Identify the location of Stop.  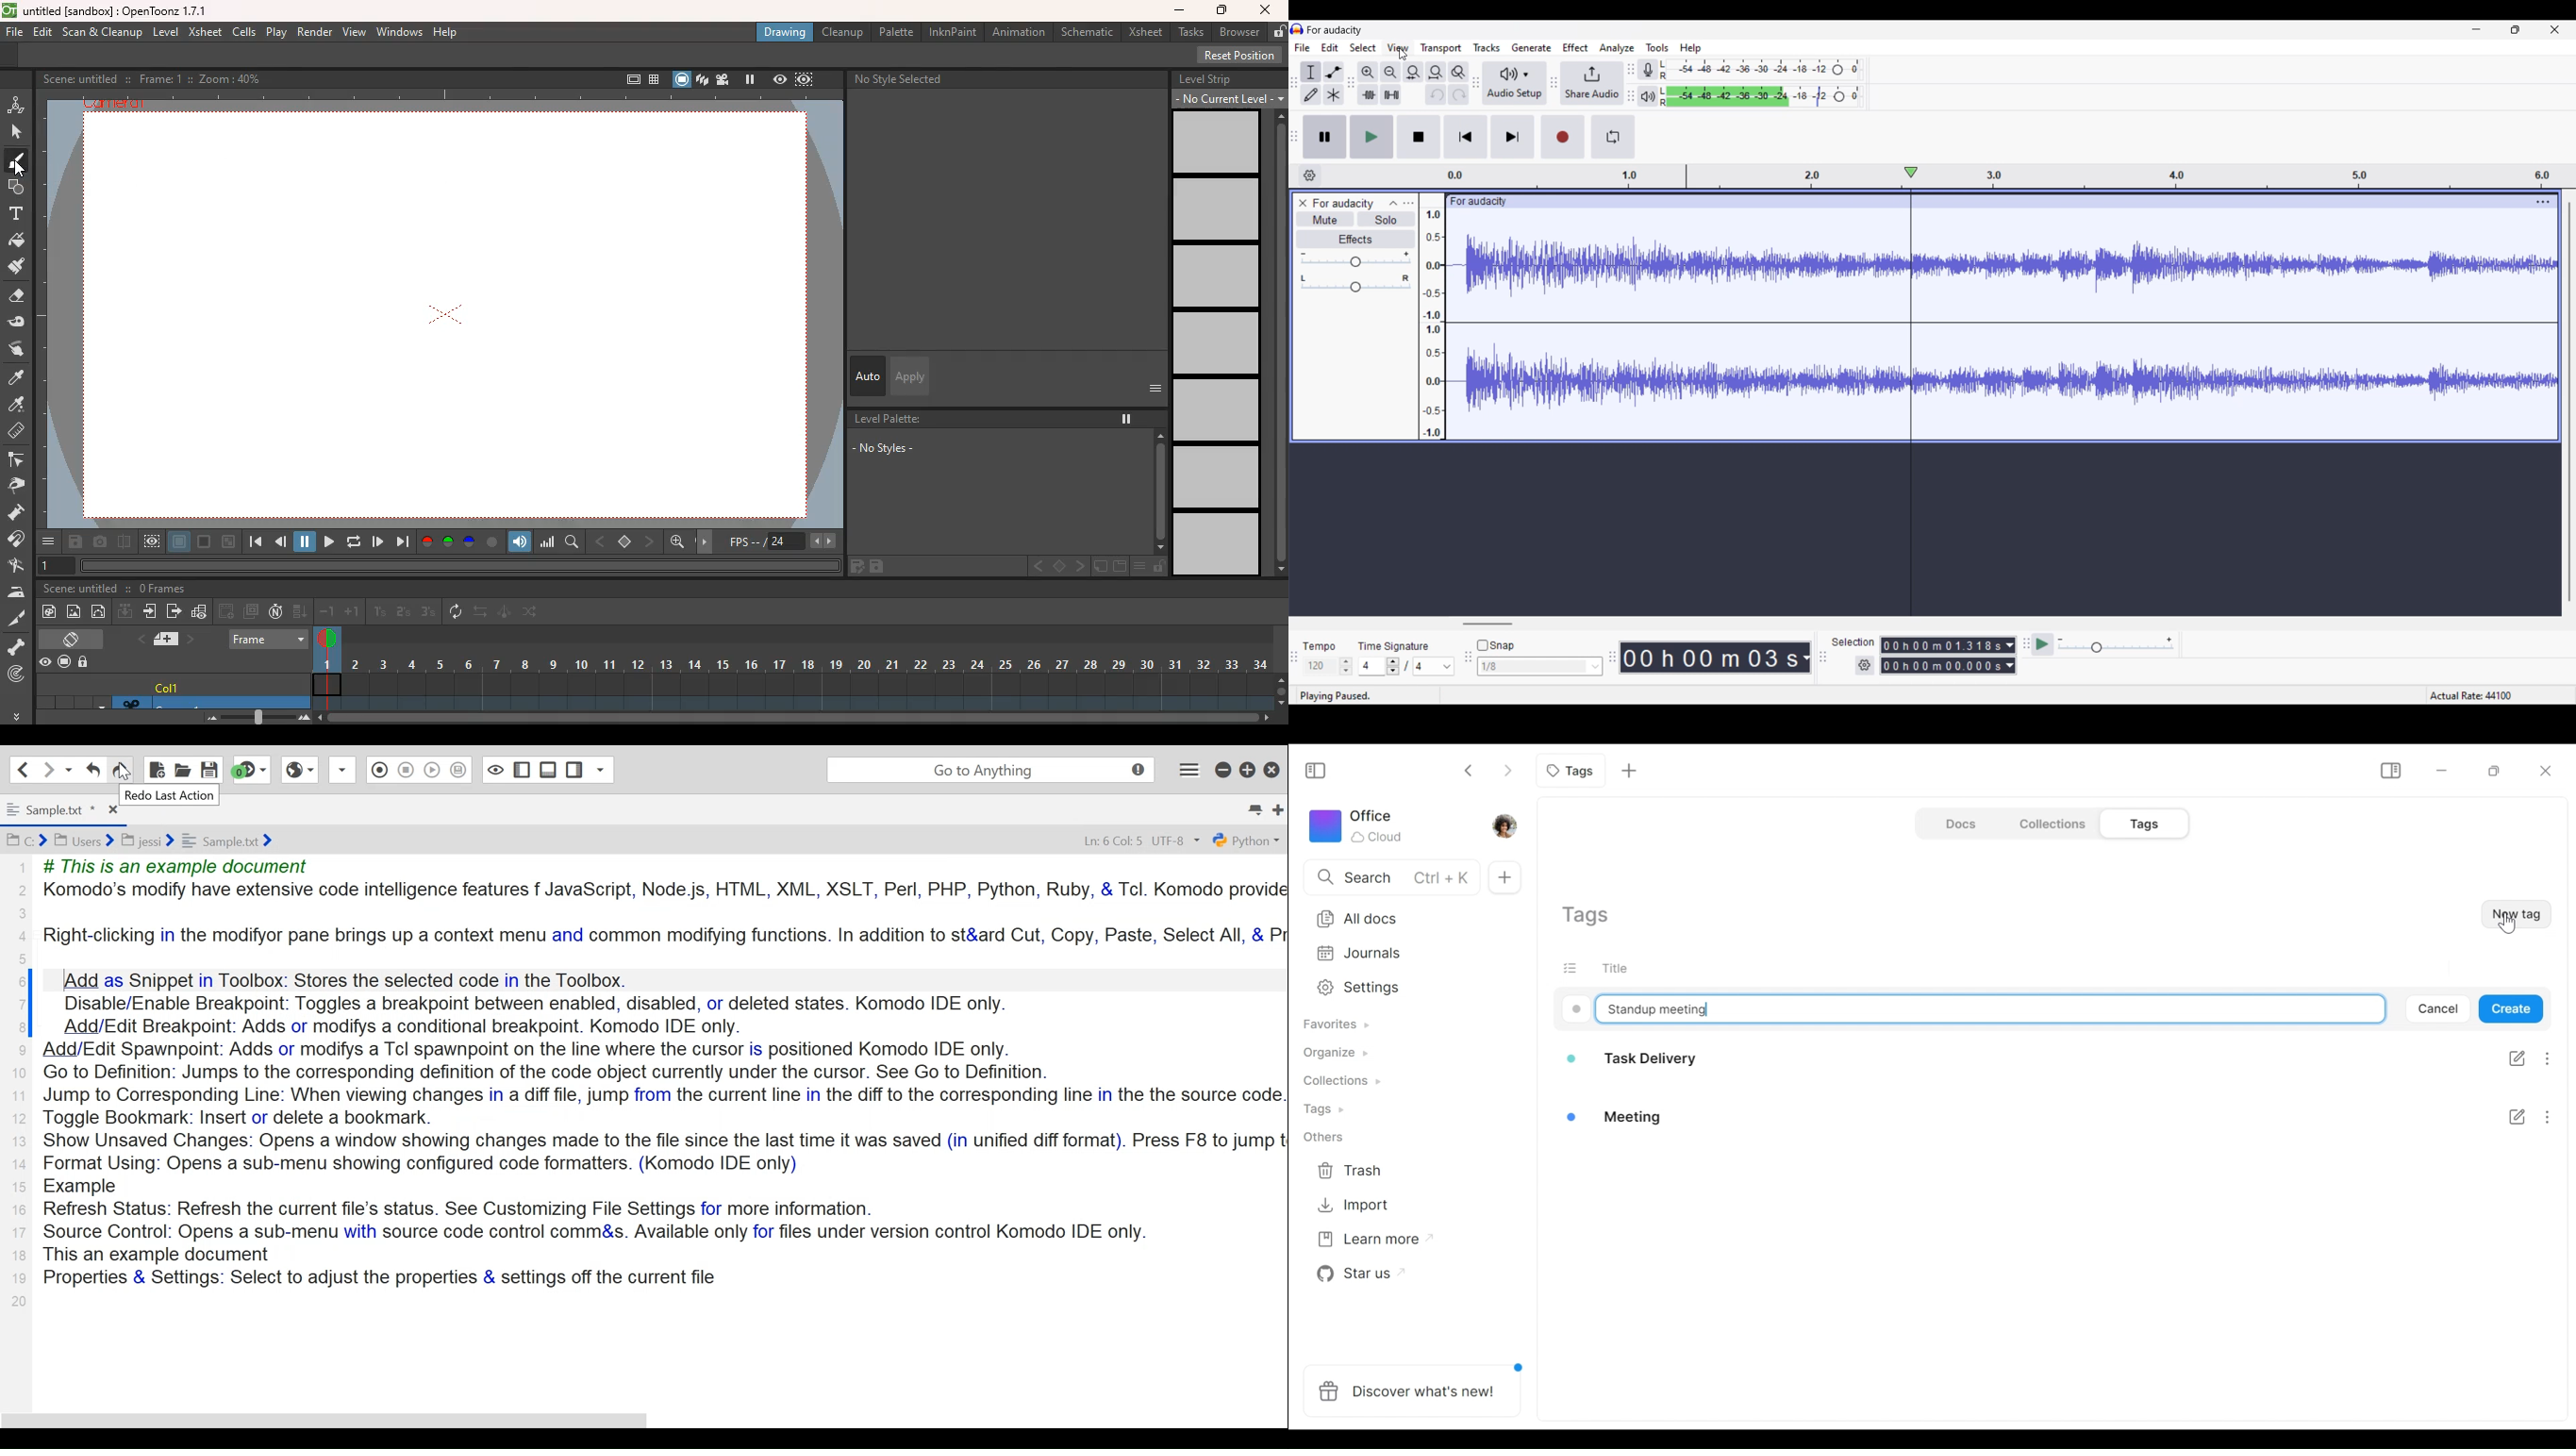
(1419, 137).